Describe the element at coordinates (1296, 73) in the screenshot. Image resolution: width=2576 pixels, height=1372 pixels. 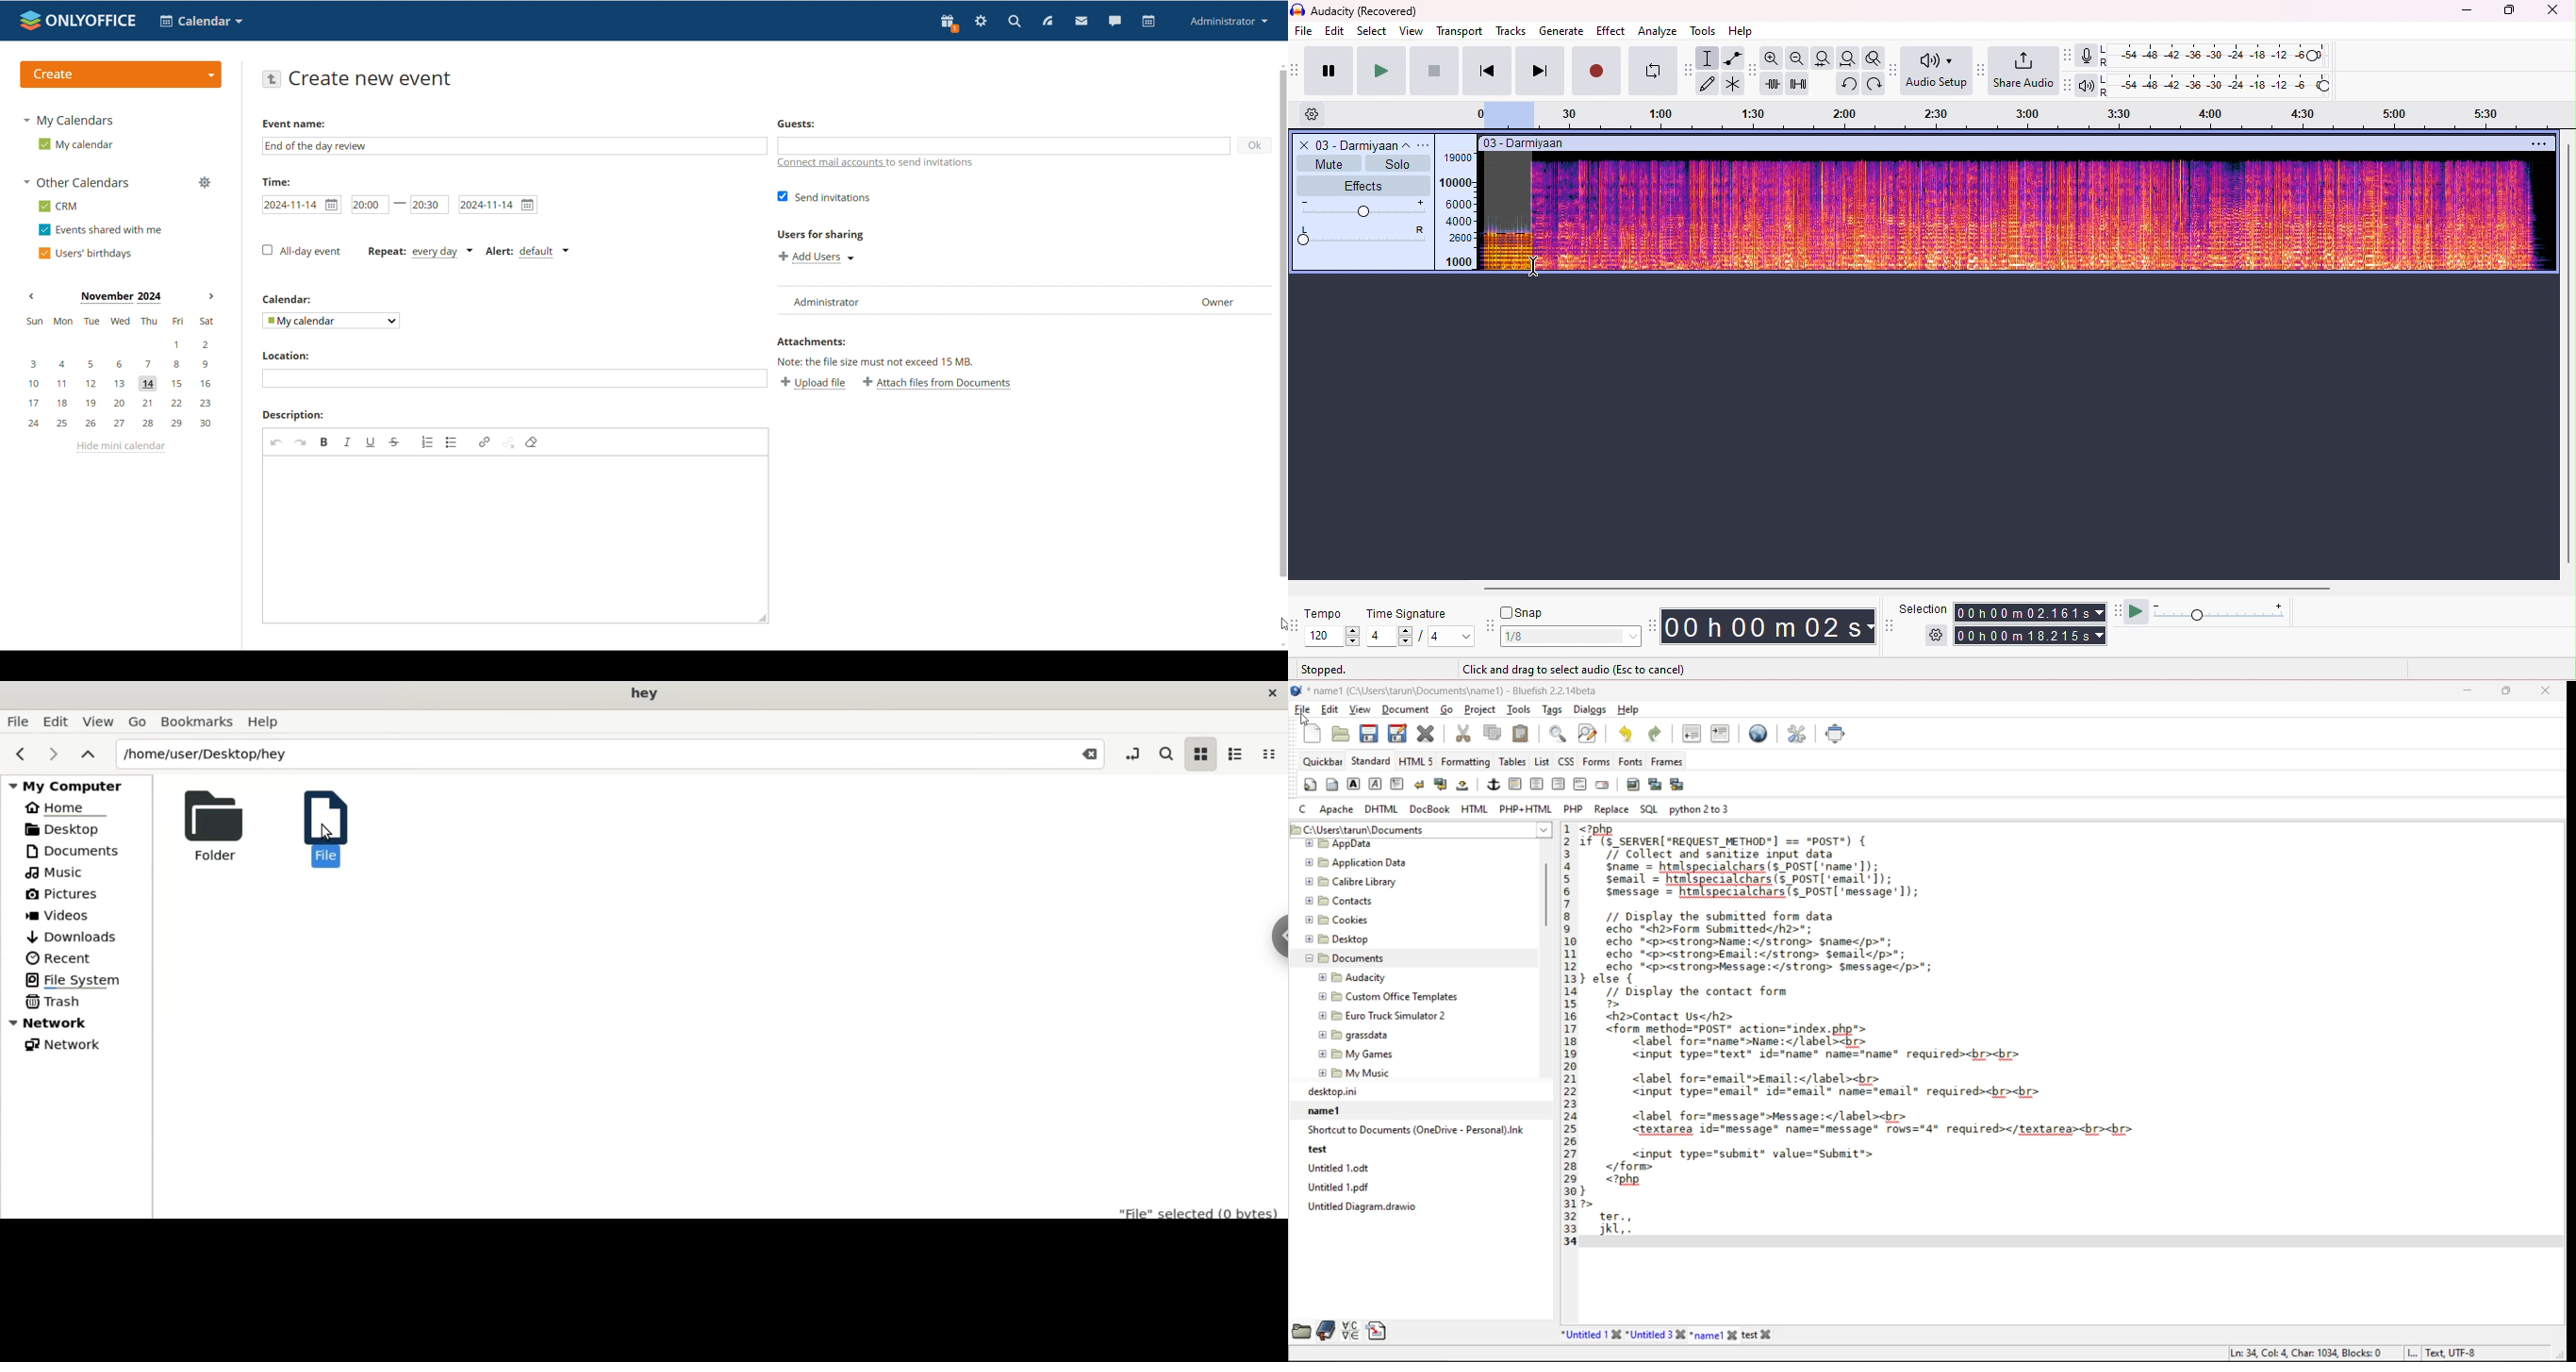
I see `transport toolbar` at that location.